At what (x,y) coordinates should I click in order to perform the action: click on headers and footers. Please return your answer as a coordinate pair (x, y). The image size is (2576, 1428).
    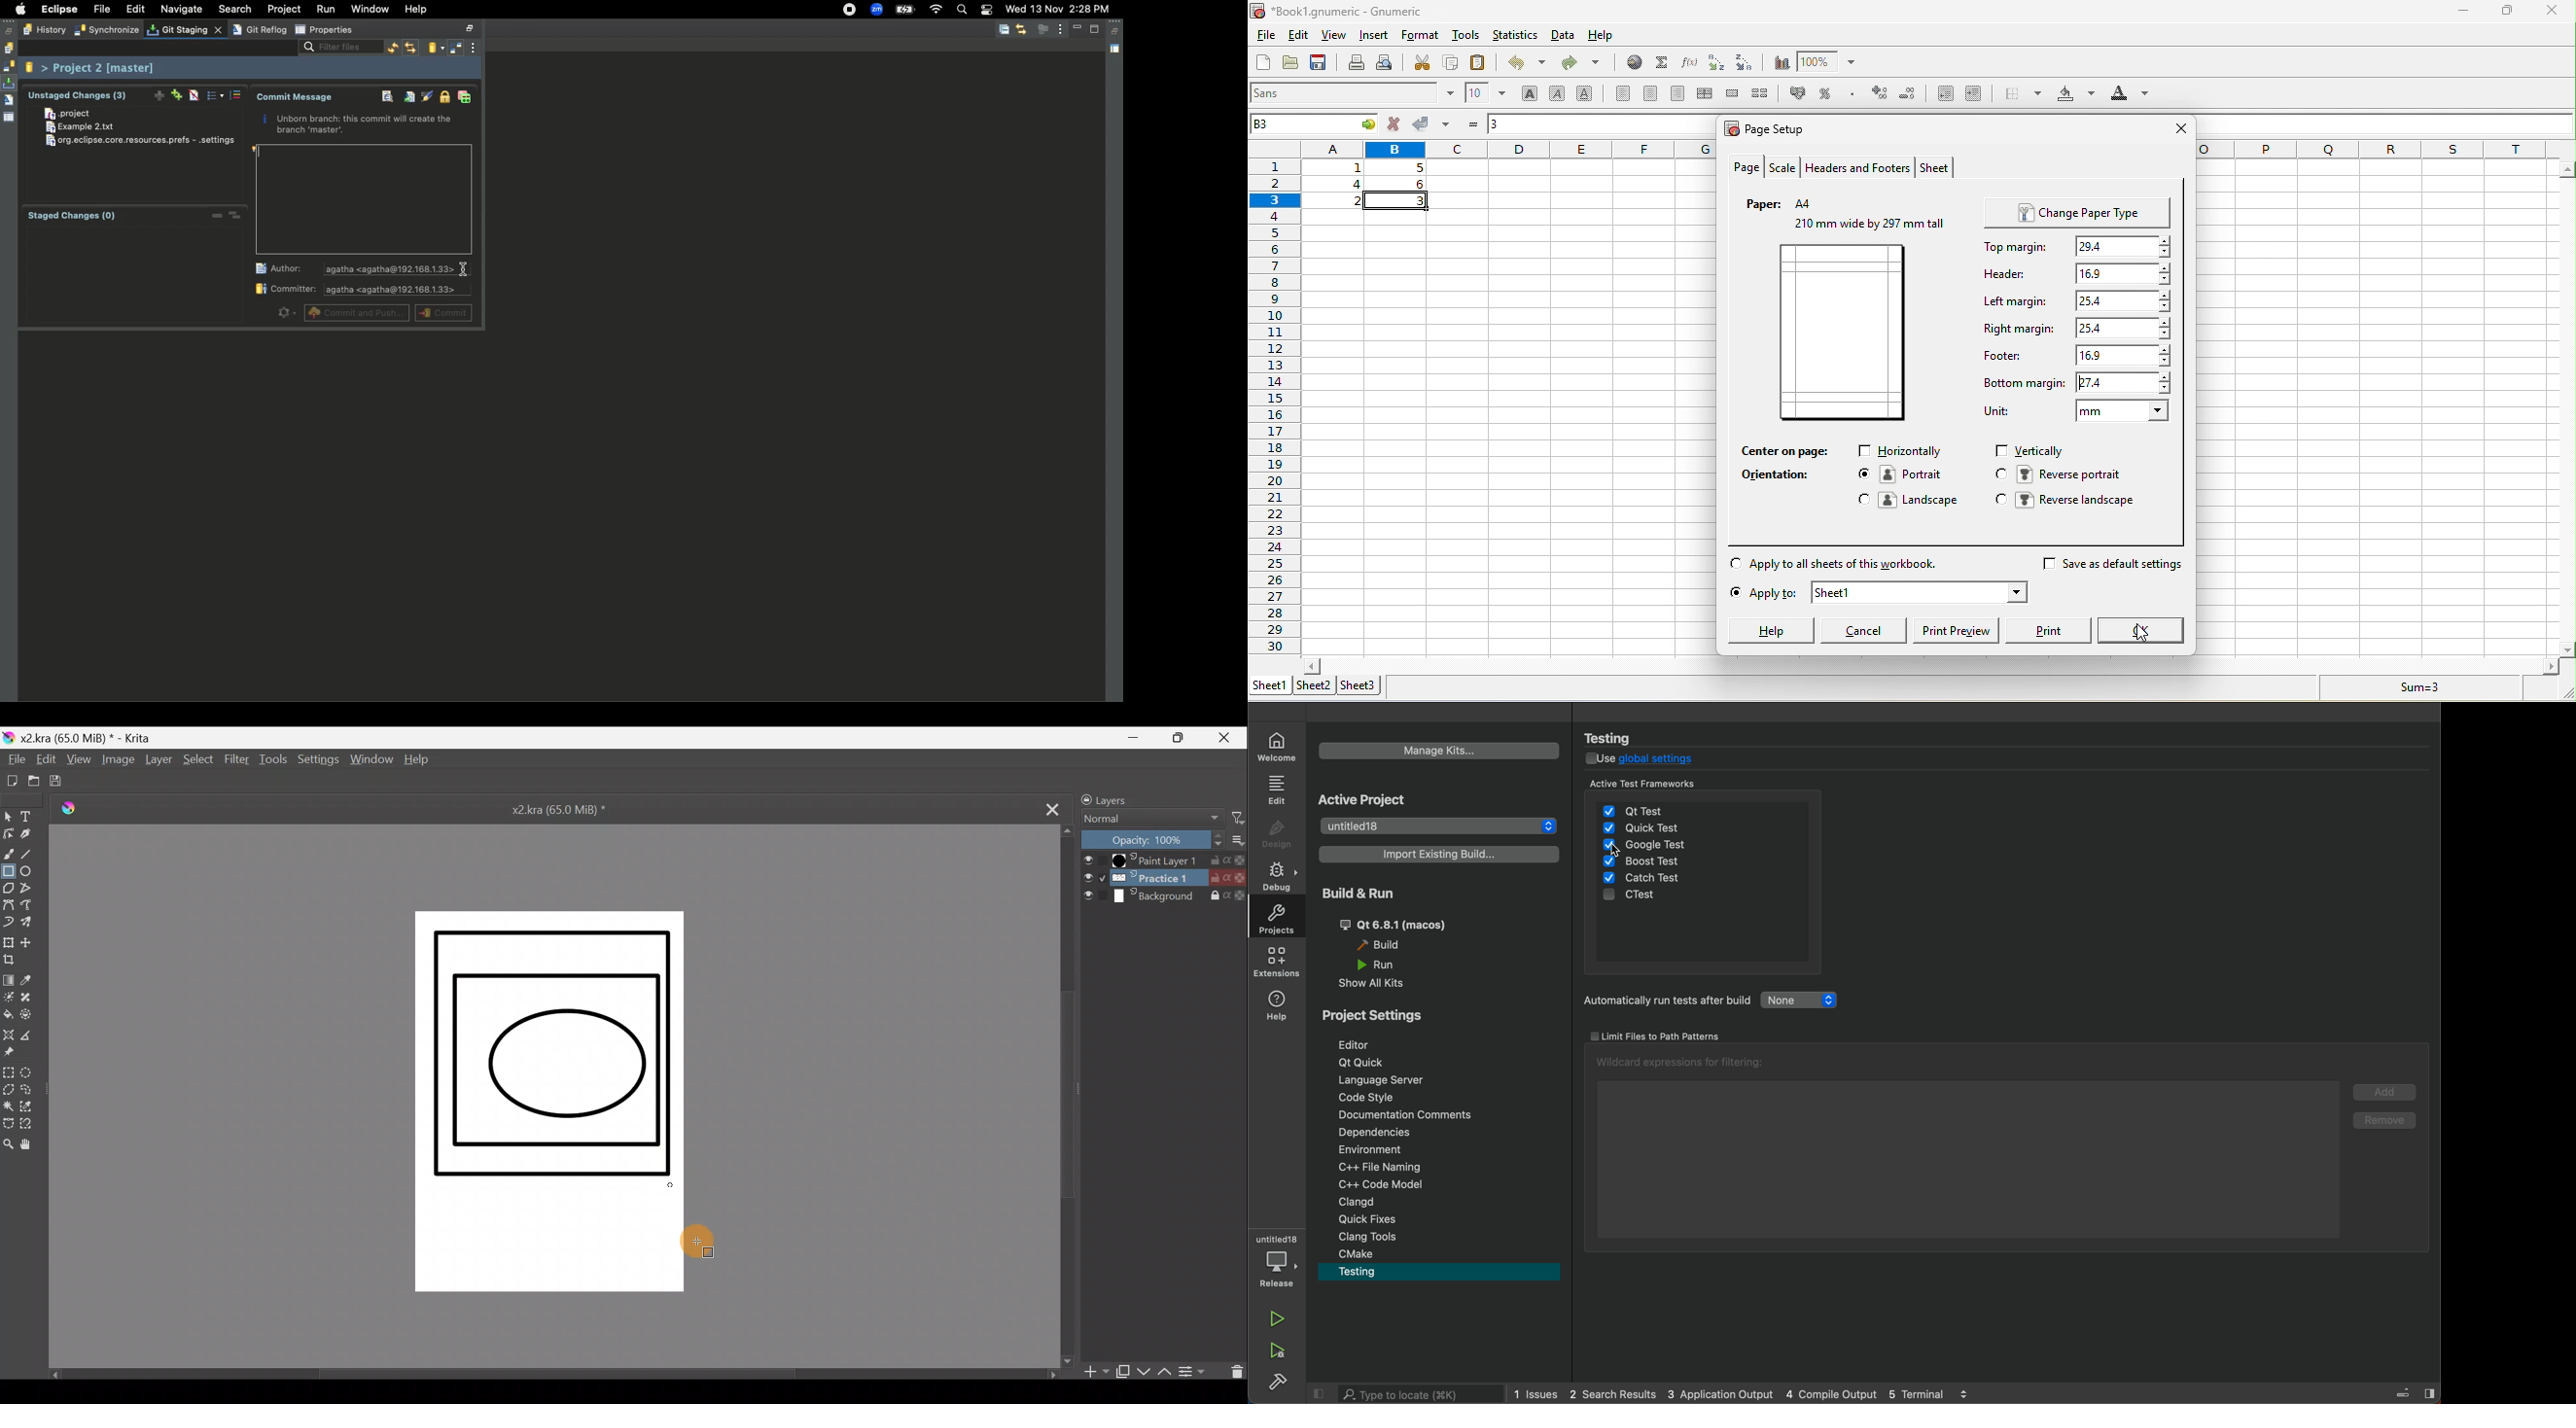
    Looking at the image, I should click on (1857, 166).